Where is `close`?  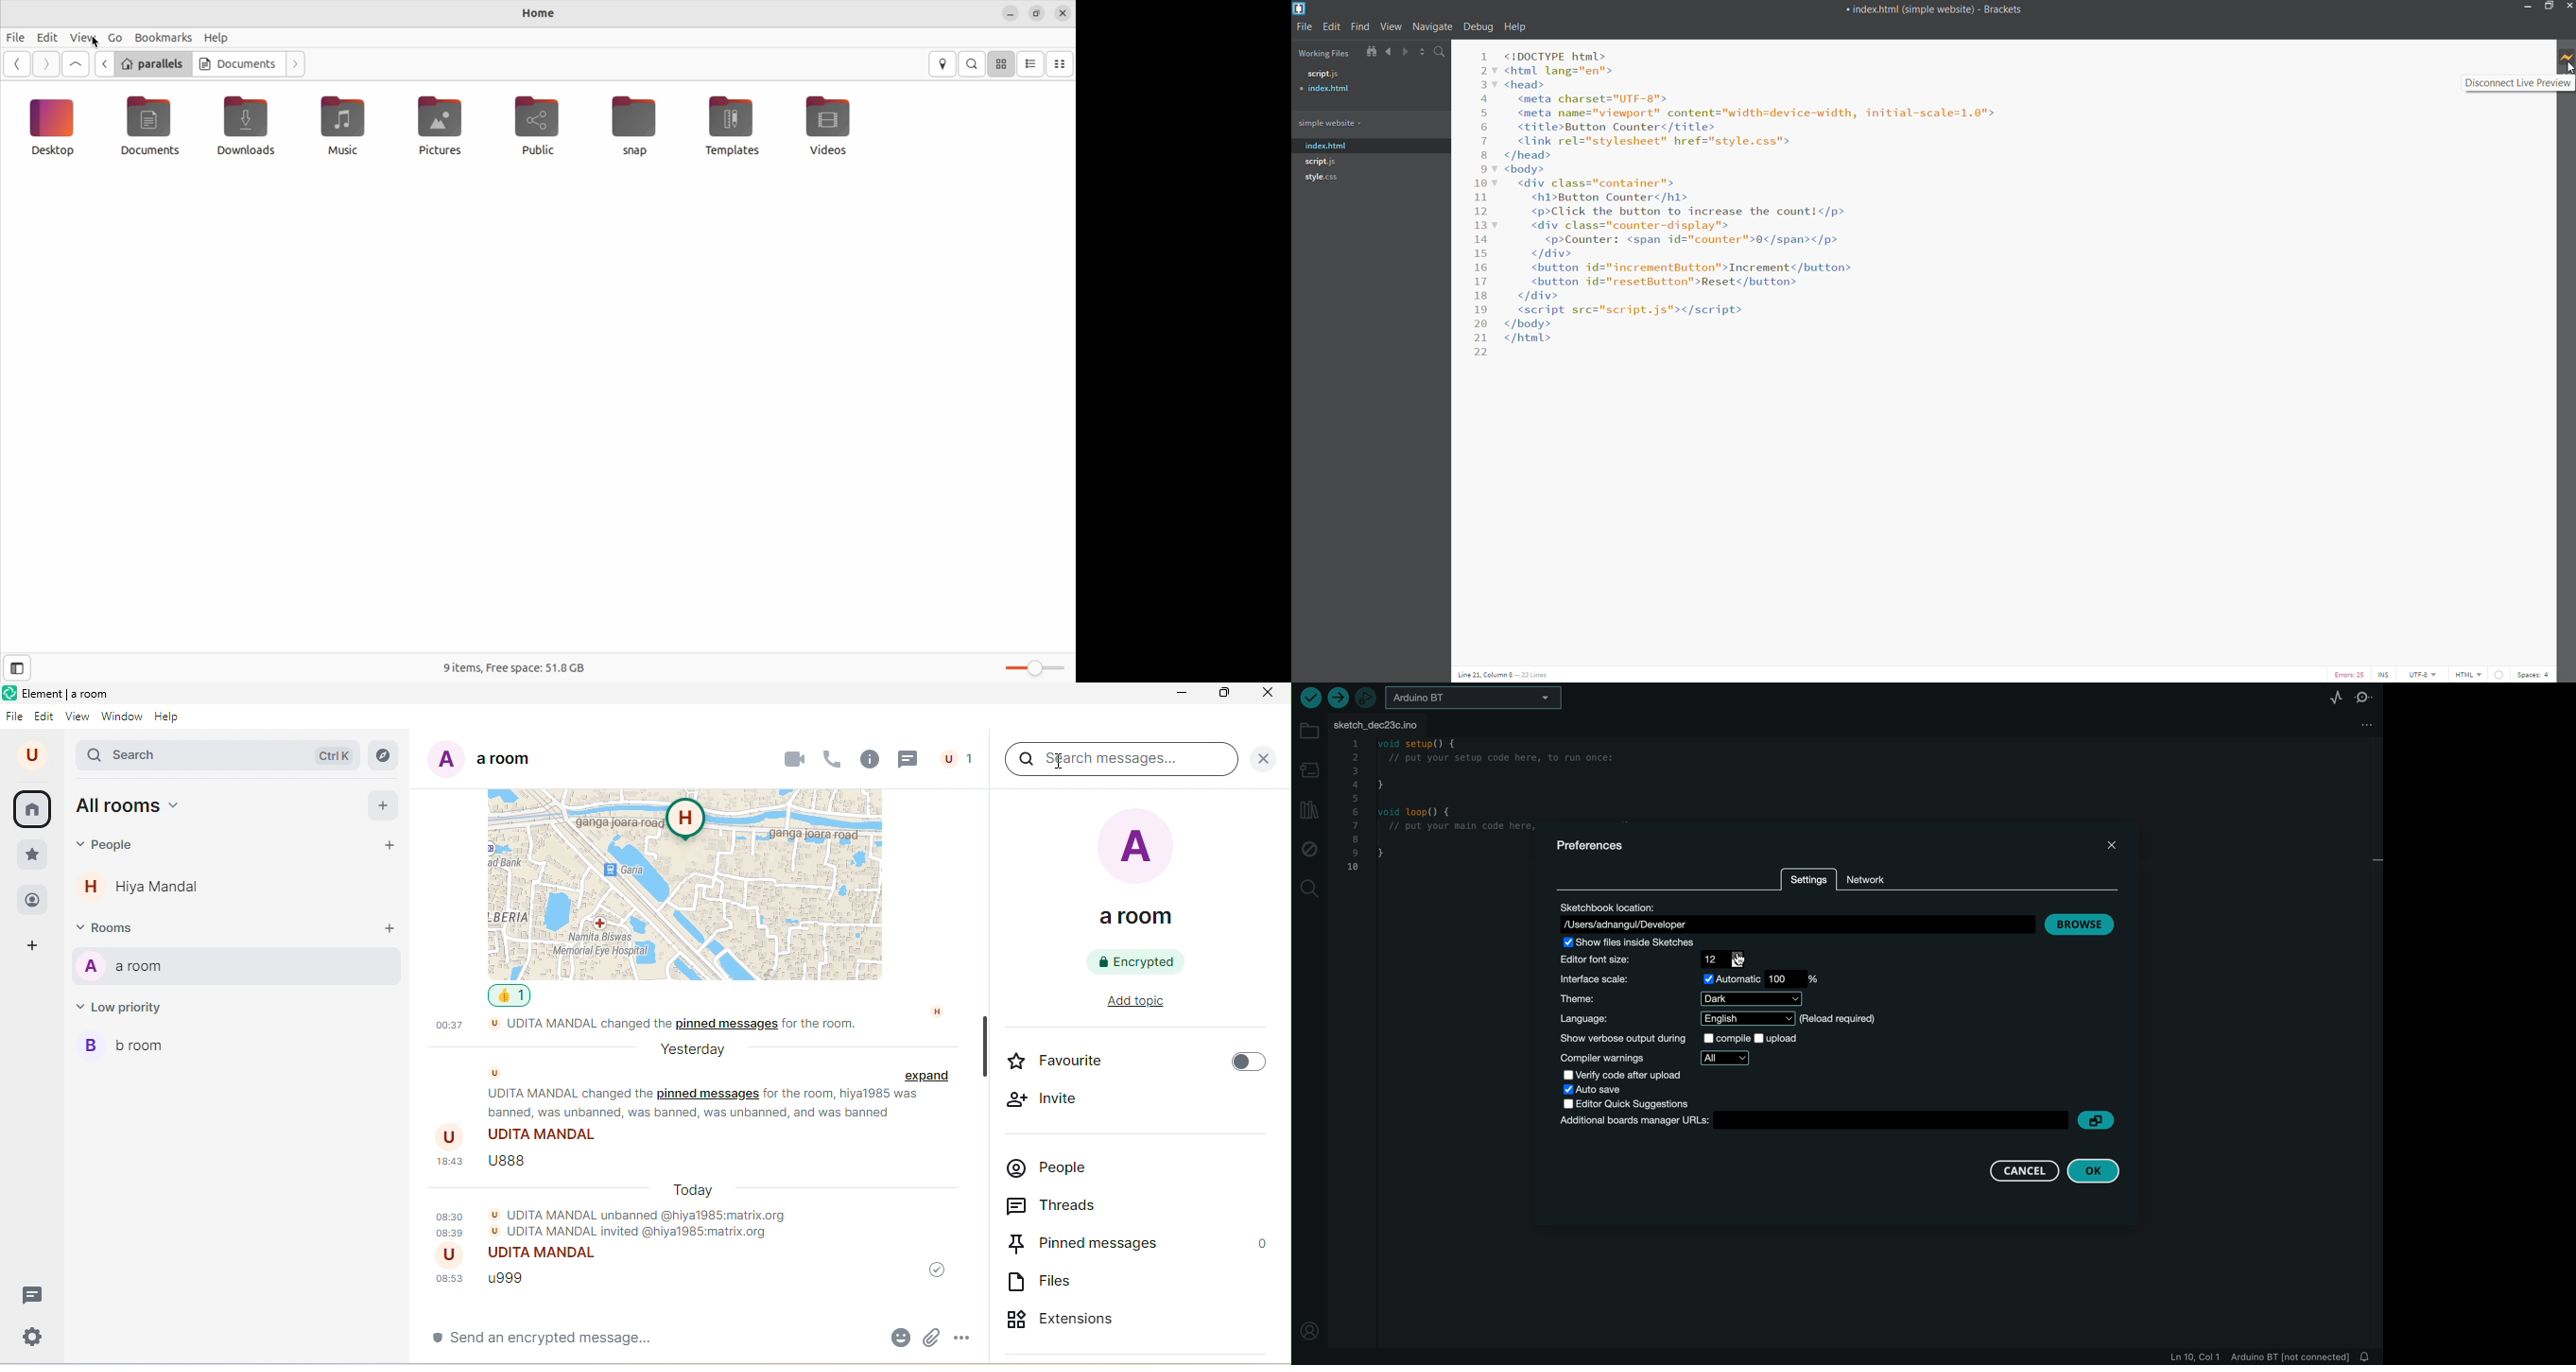
close is located at coordinates (1264, 697).